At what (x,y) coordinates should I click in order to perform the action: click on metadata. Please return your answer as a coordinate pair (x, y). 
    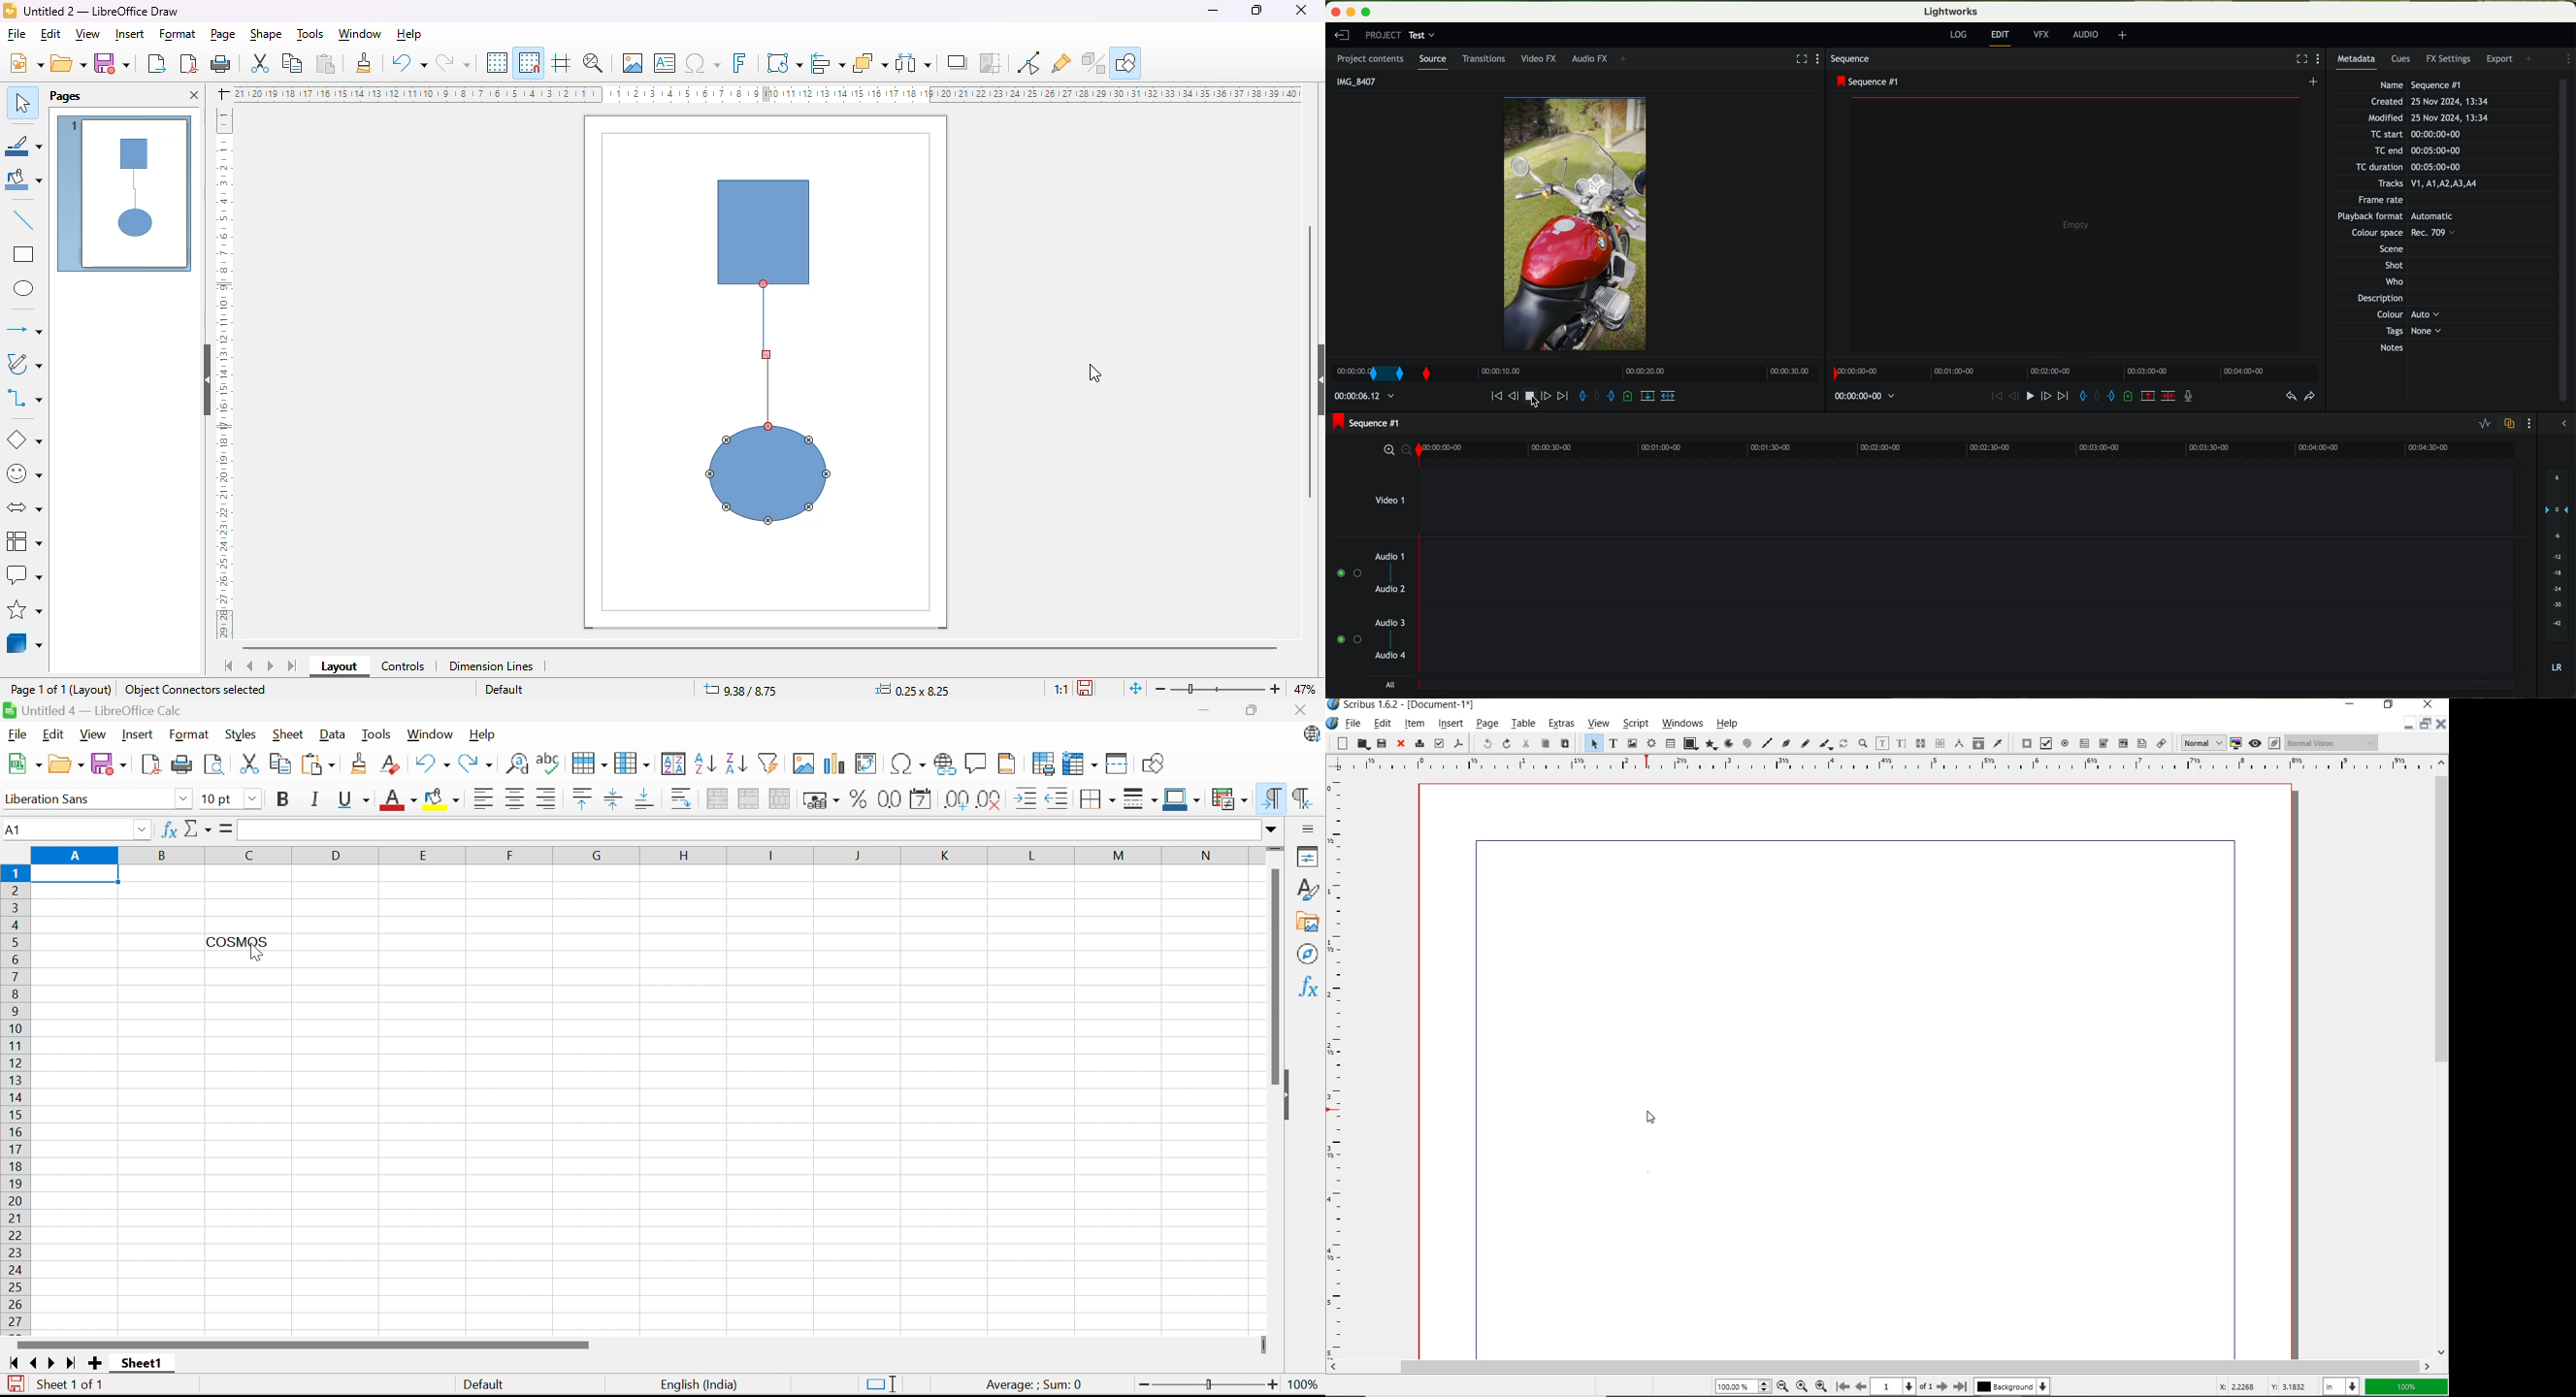
    Looking at the image, I should click on (2361, 61).